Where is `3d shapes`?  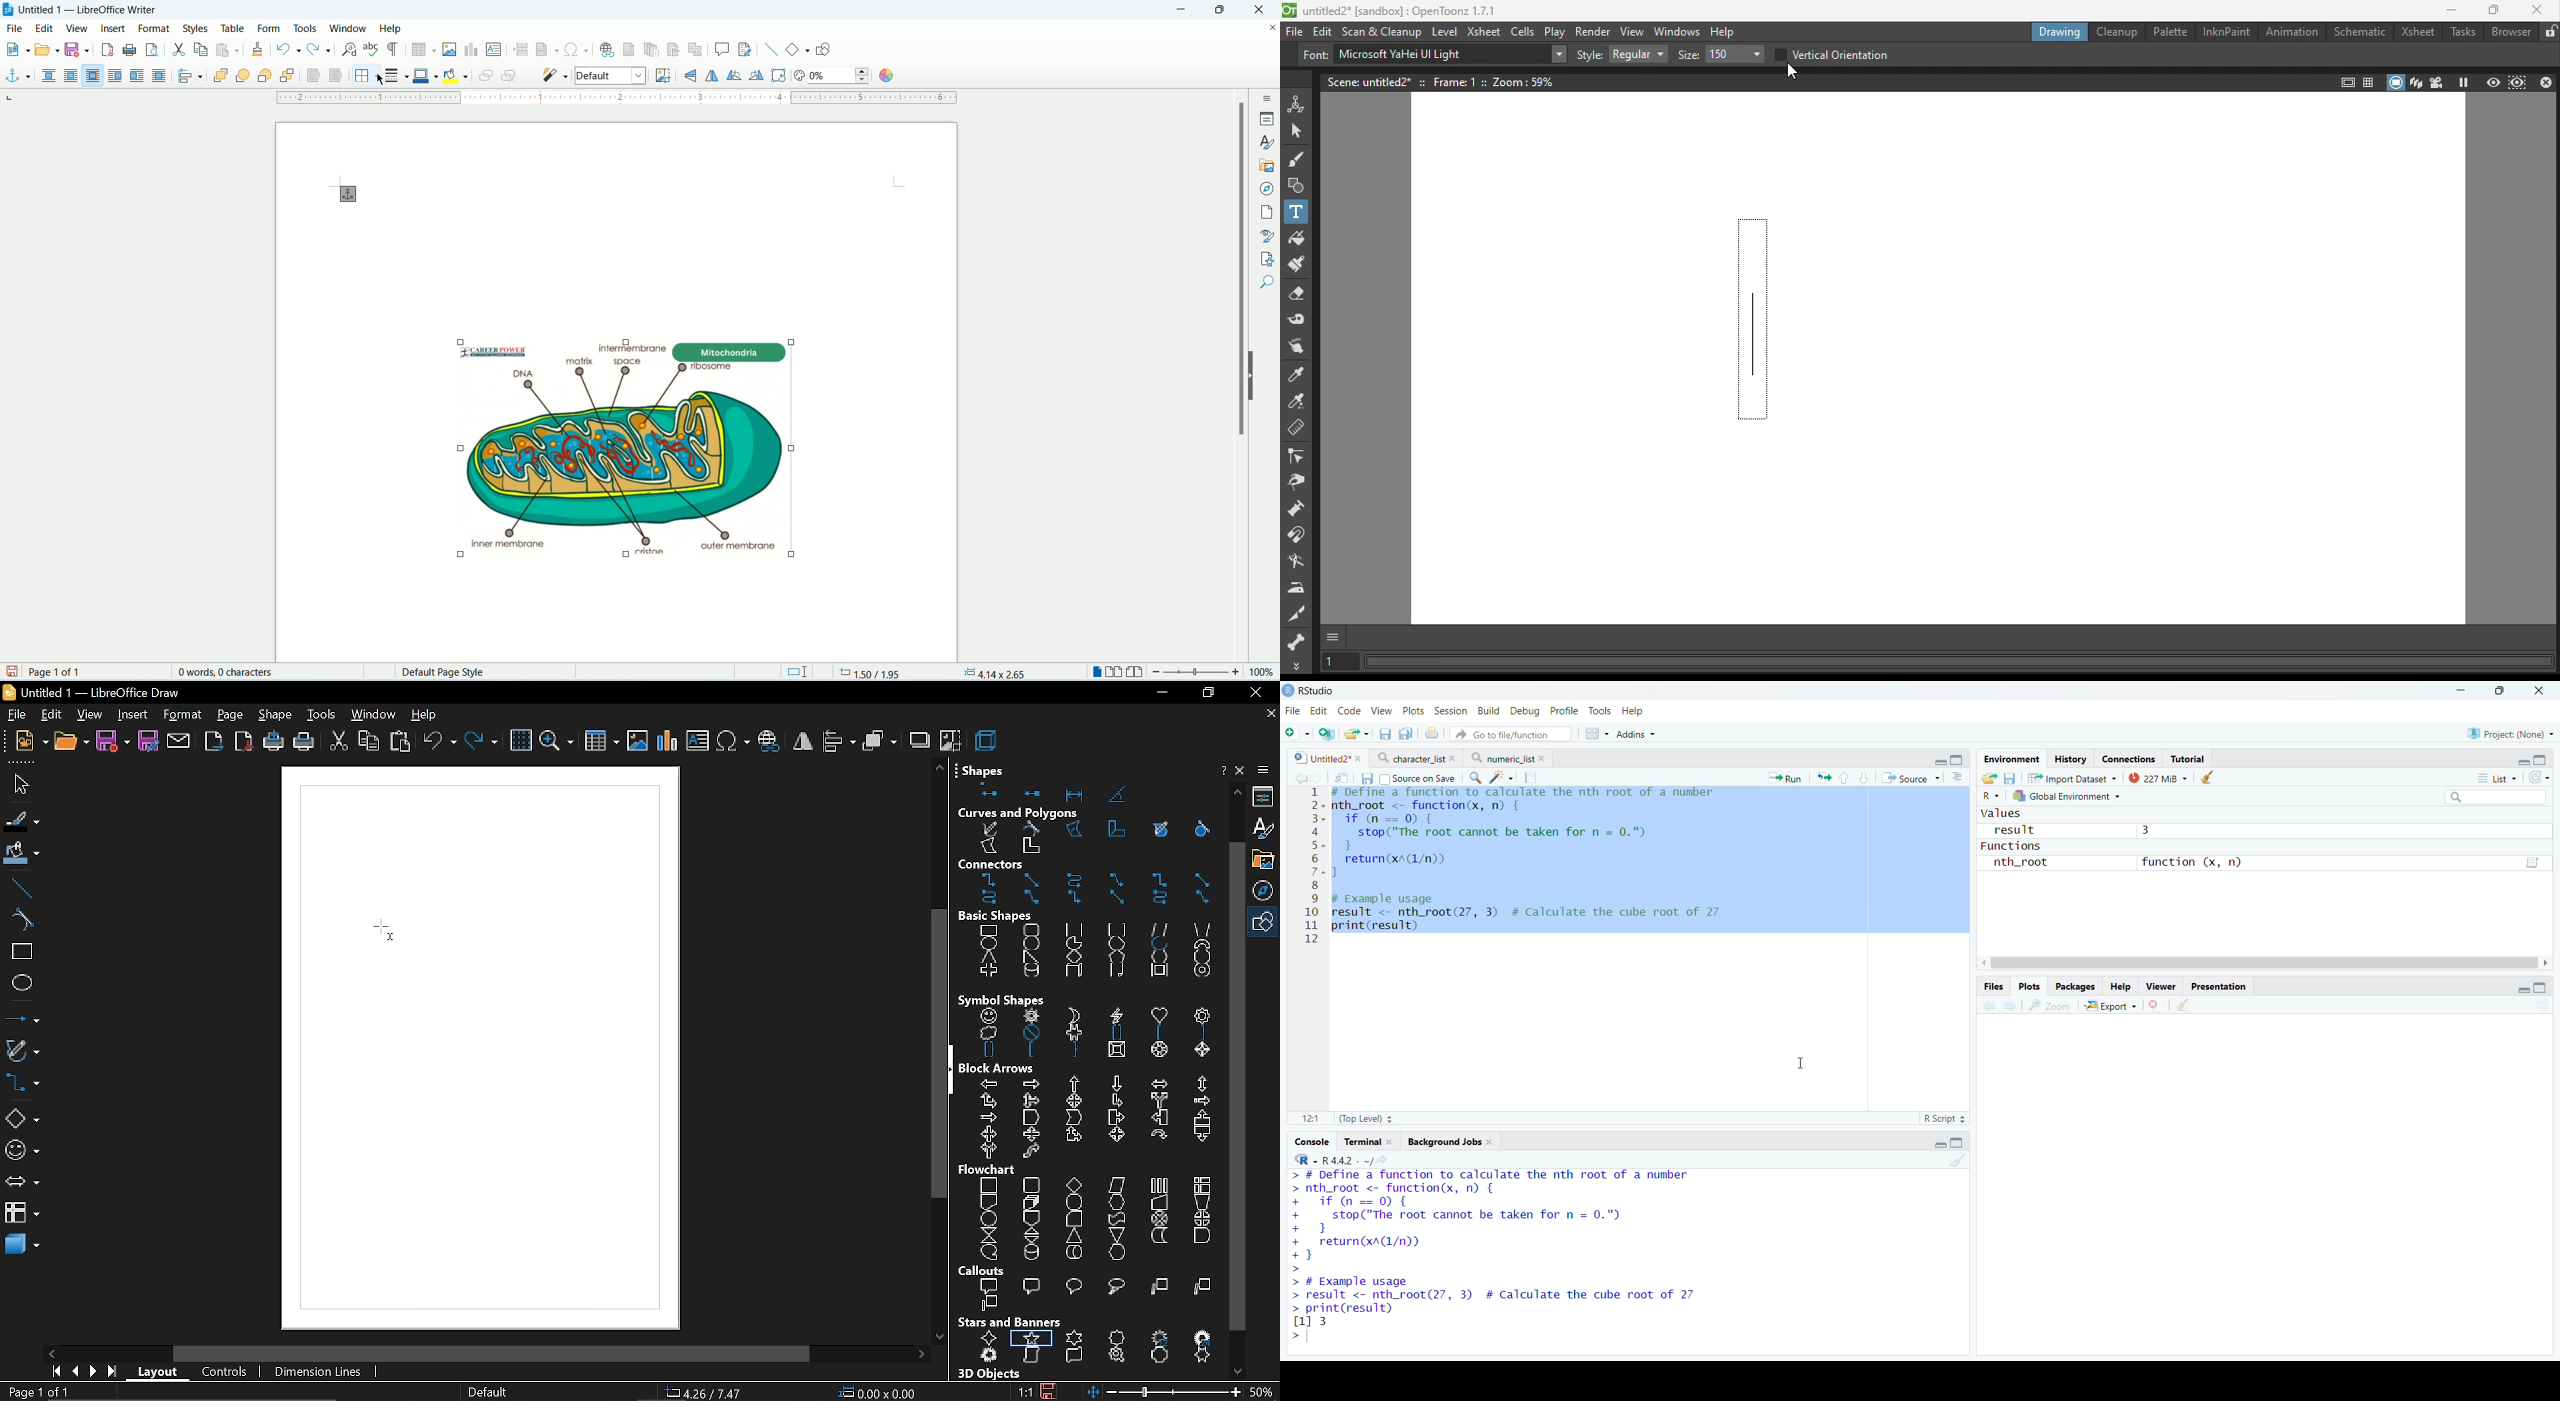
3d shapes is located at coordinates (22, 1246).